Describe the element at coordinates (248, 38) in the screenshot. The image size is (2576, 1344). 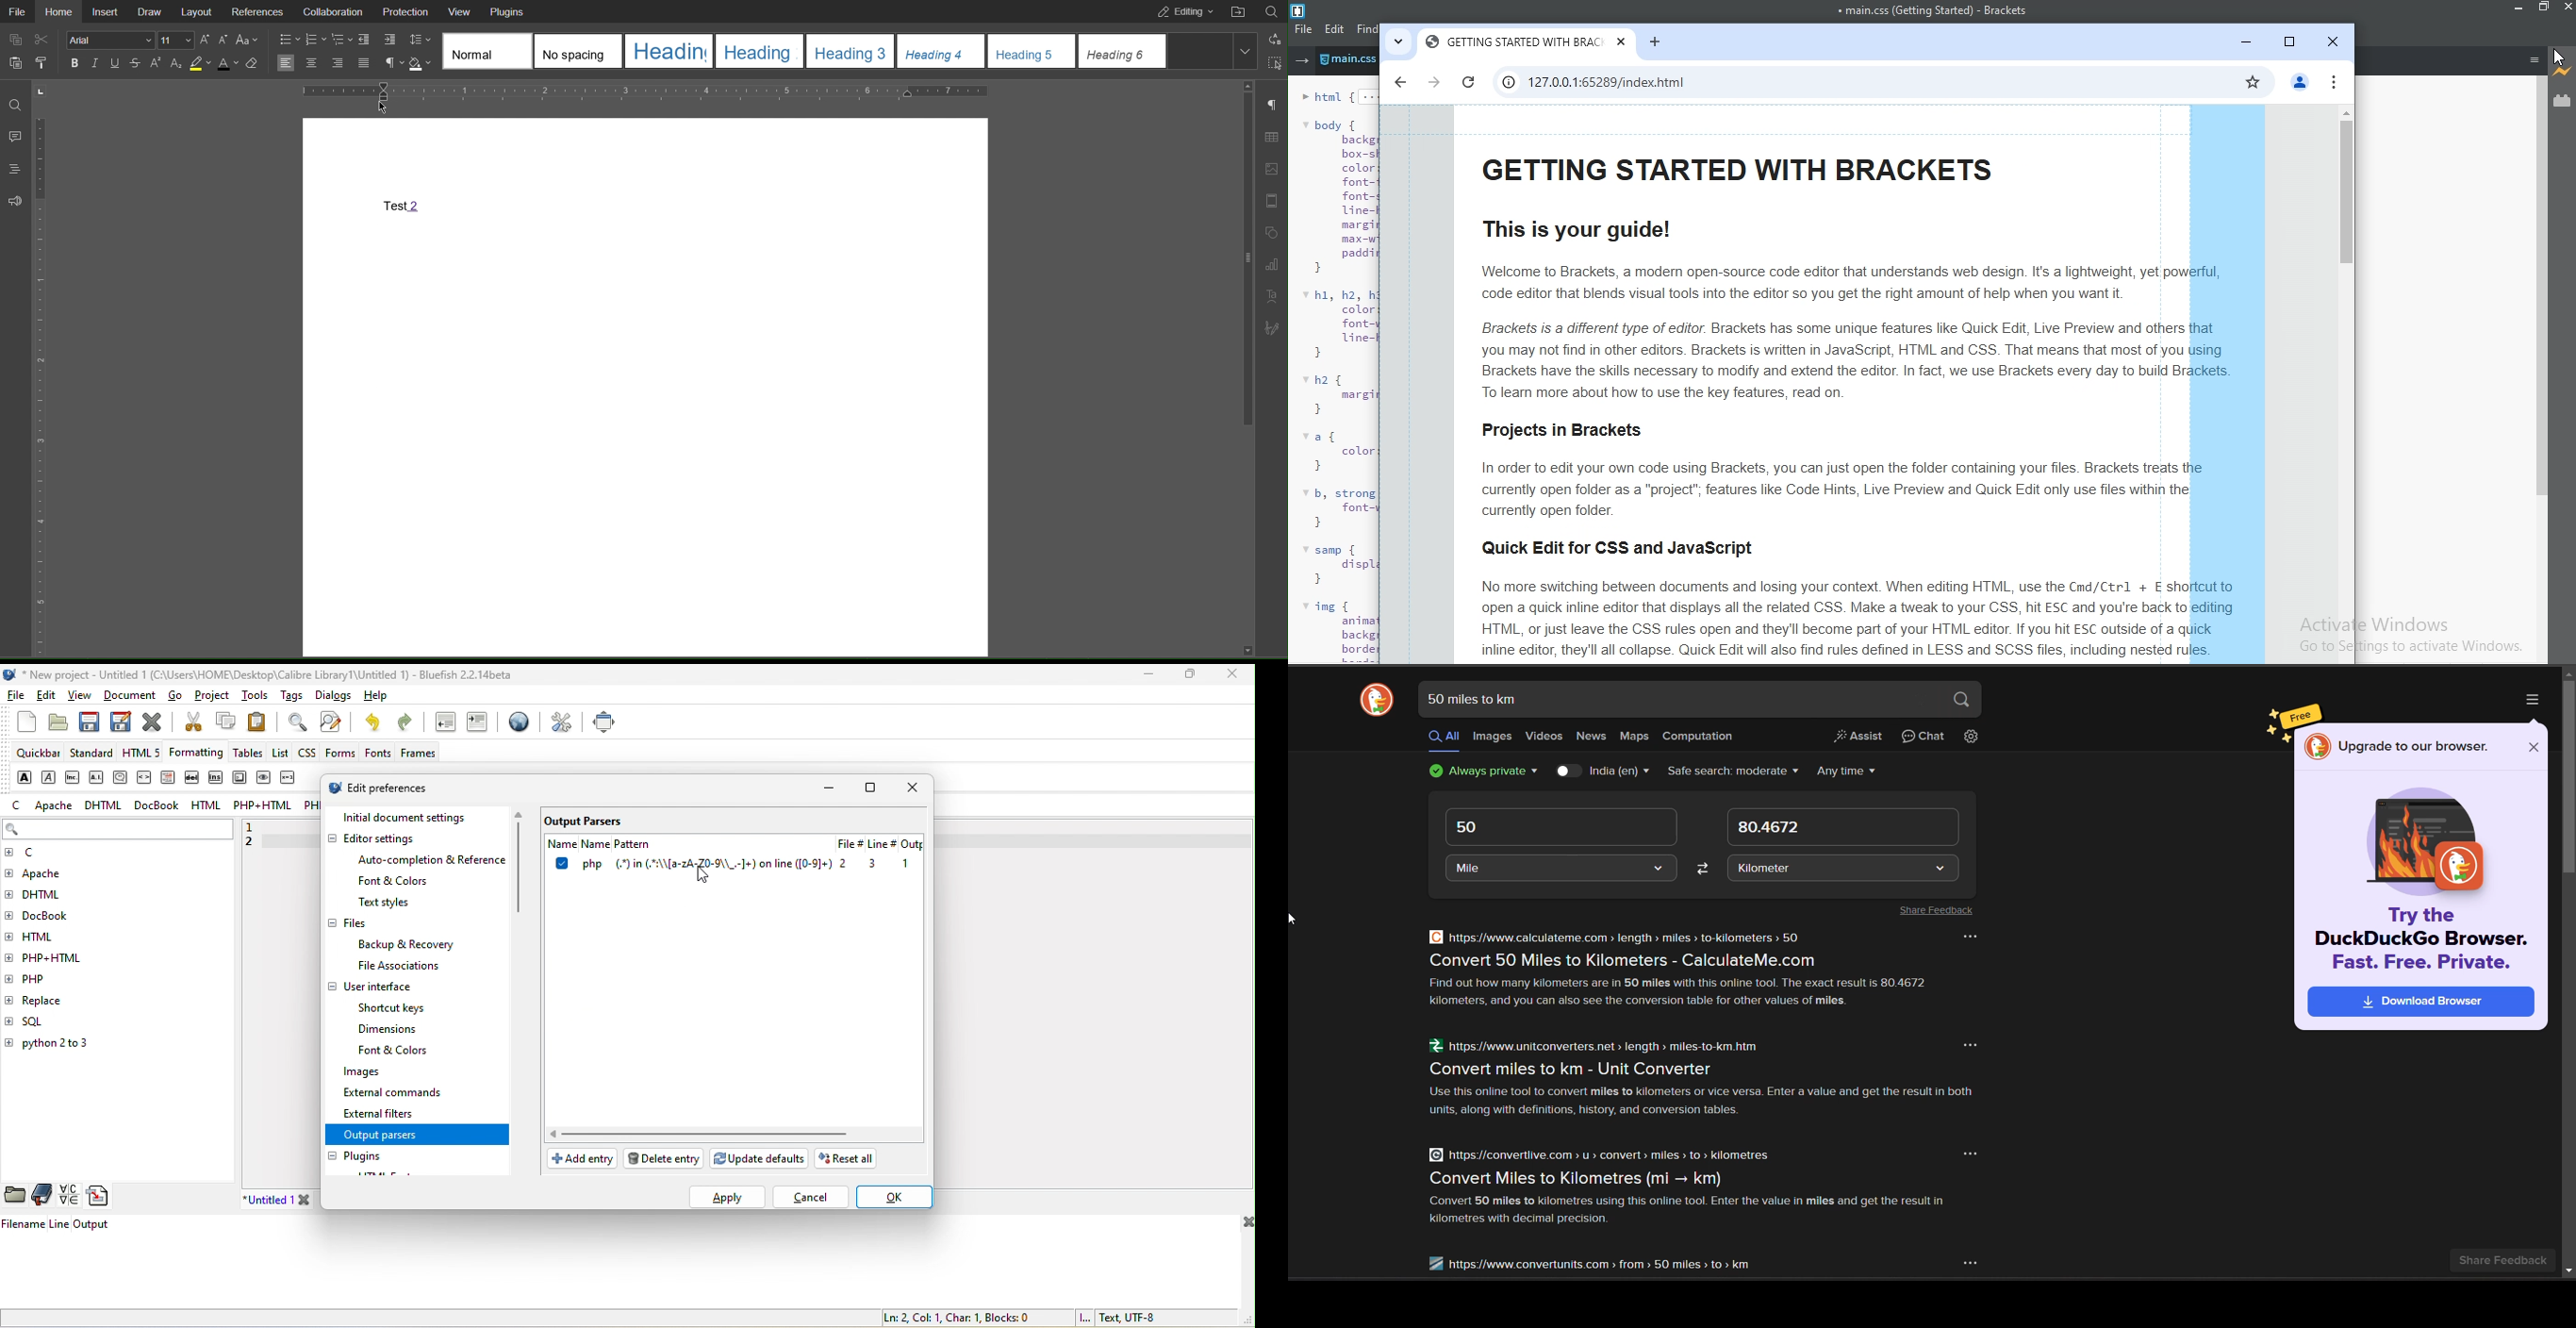
I see `Change Case` at that location.